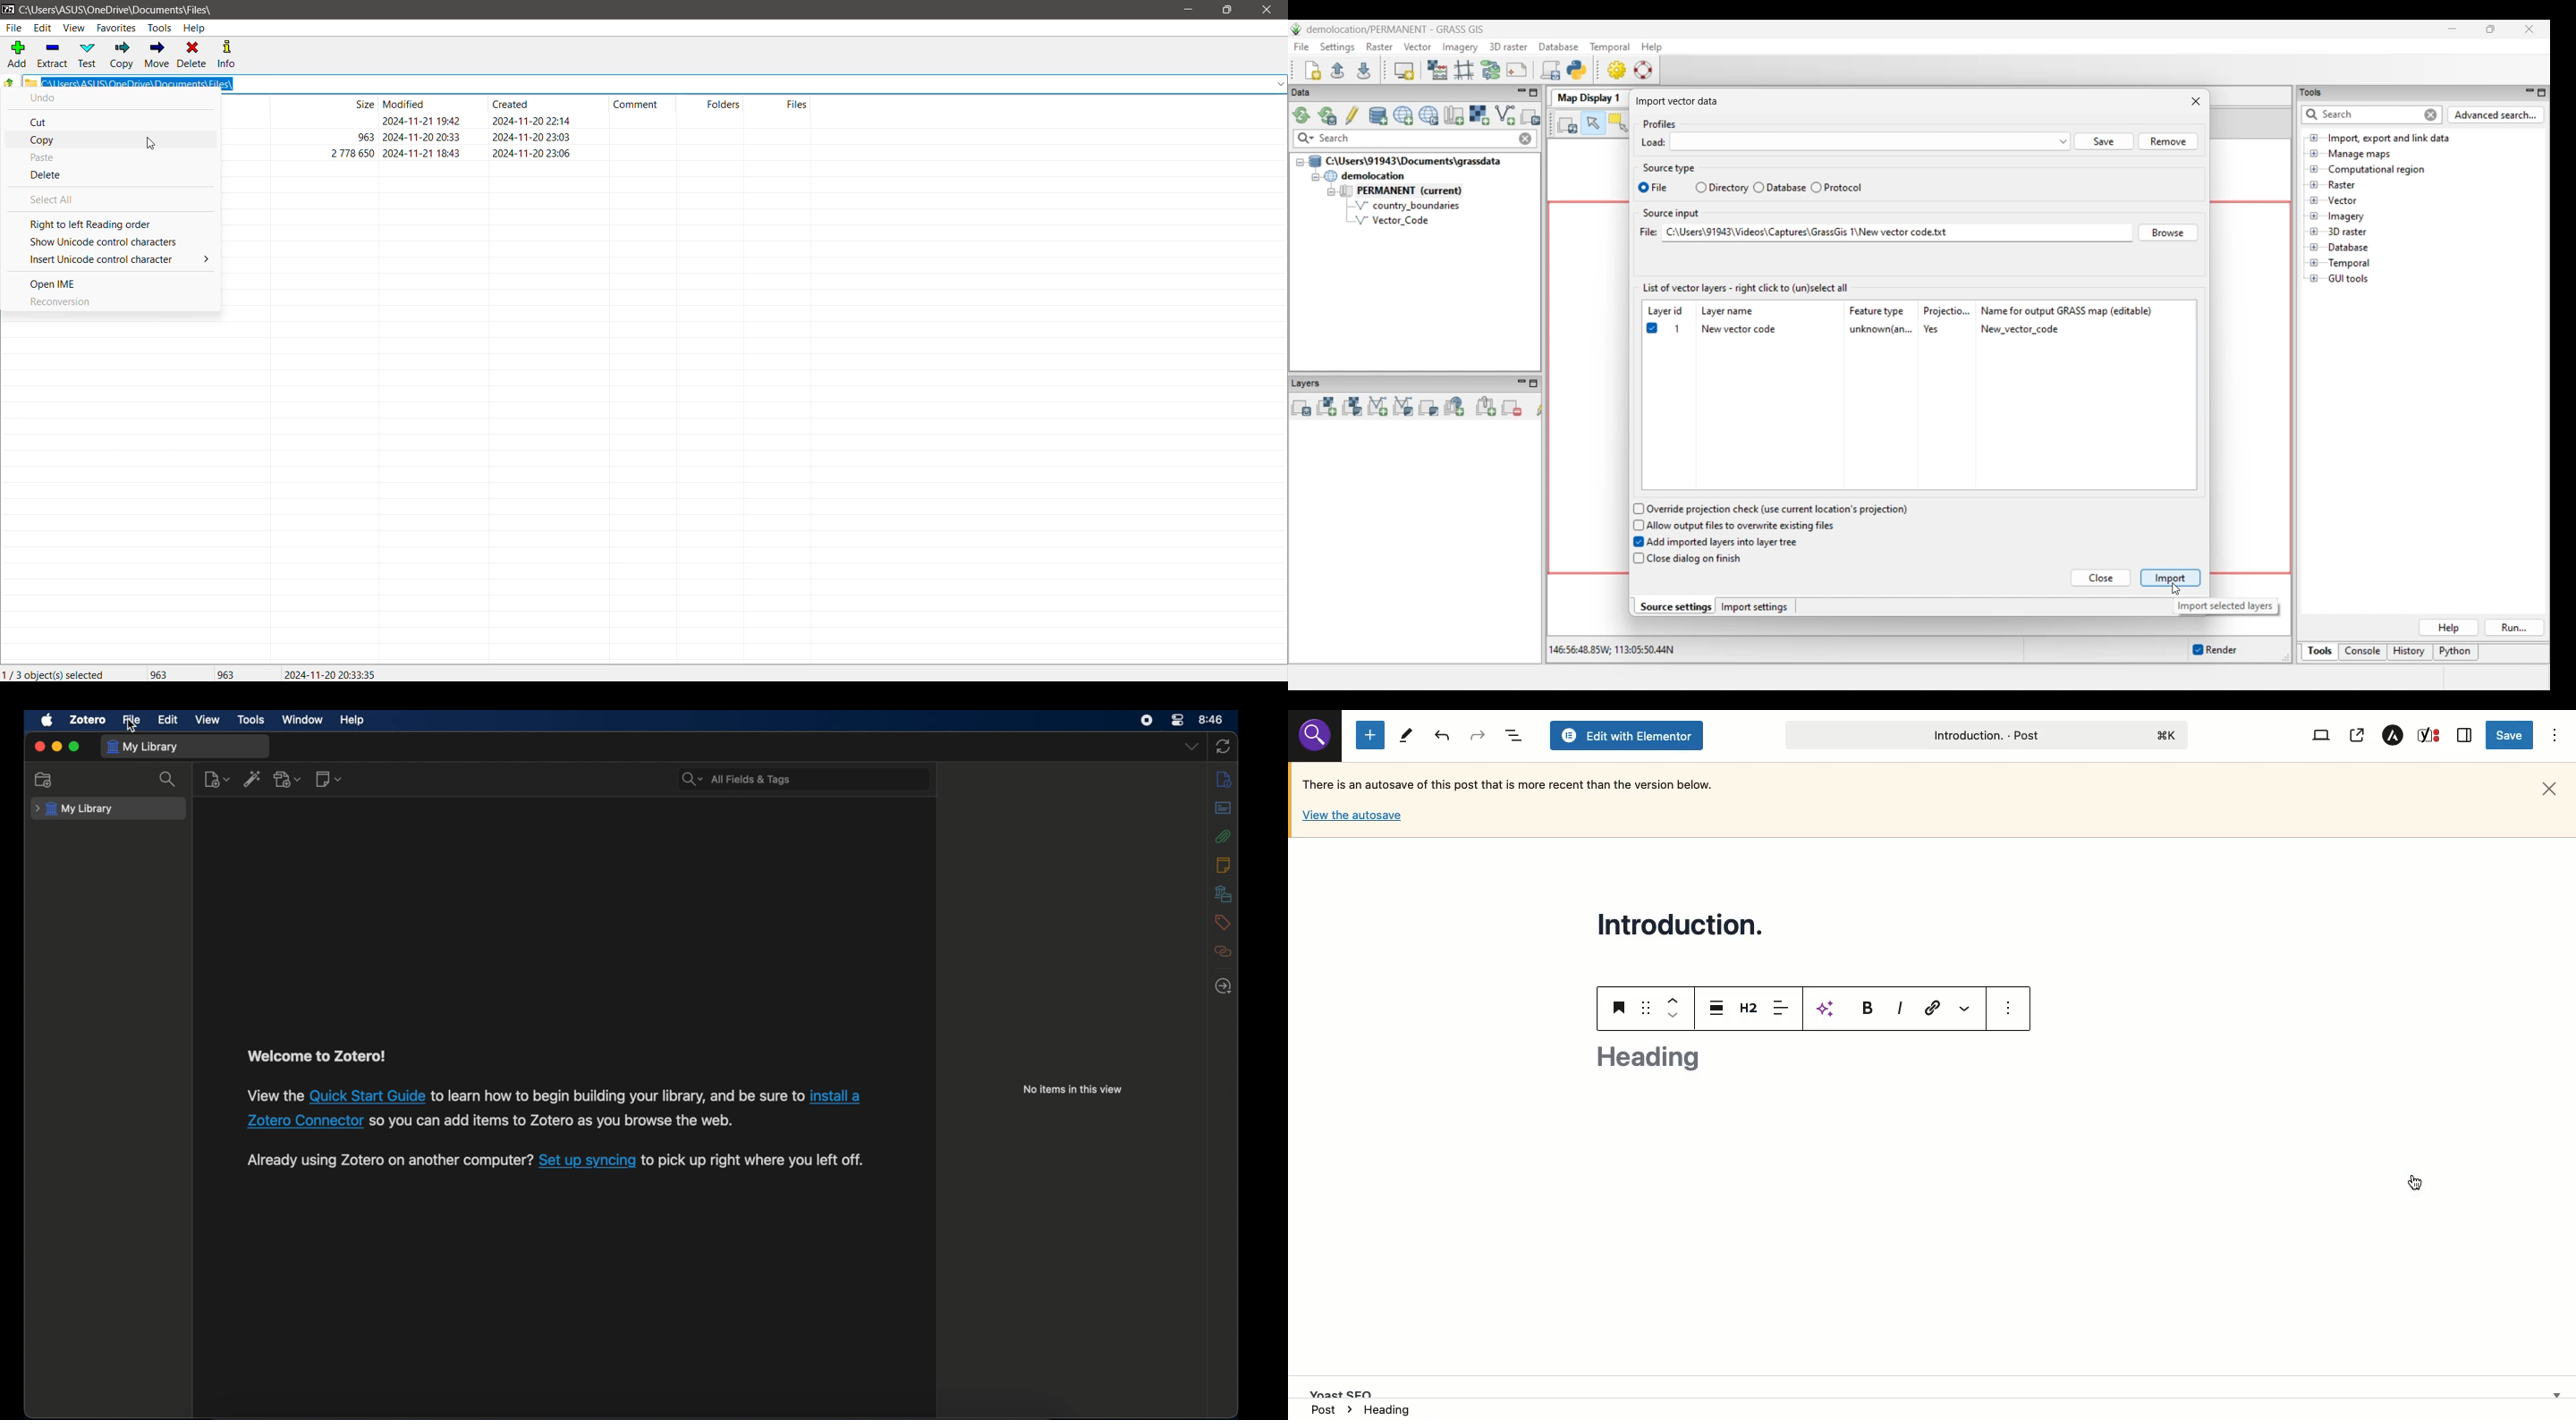  I want to click on abstract, so click(1223, 809).